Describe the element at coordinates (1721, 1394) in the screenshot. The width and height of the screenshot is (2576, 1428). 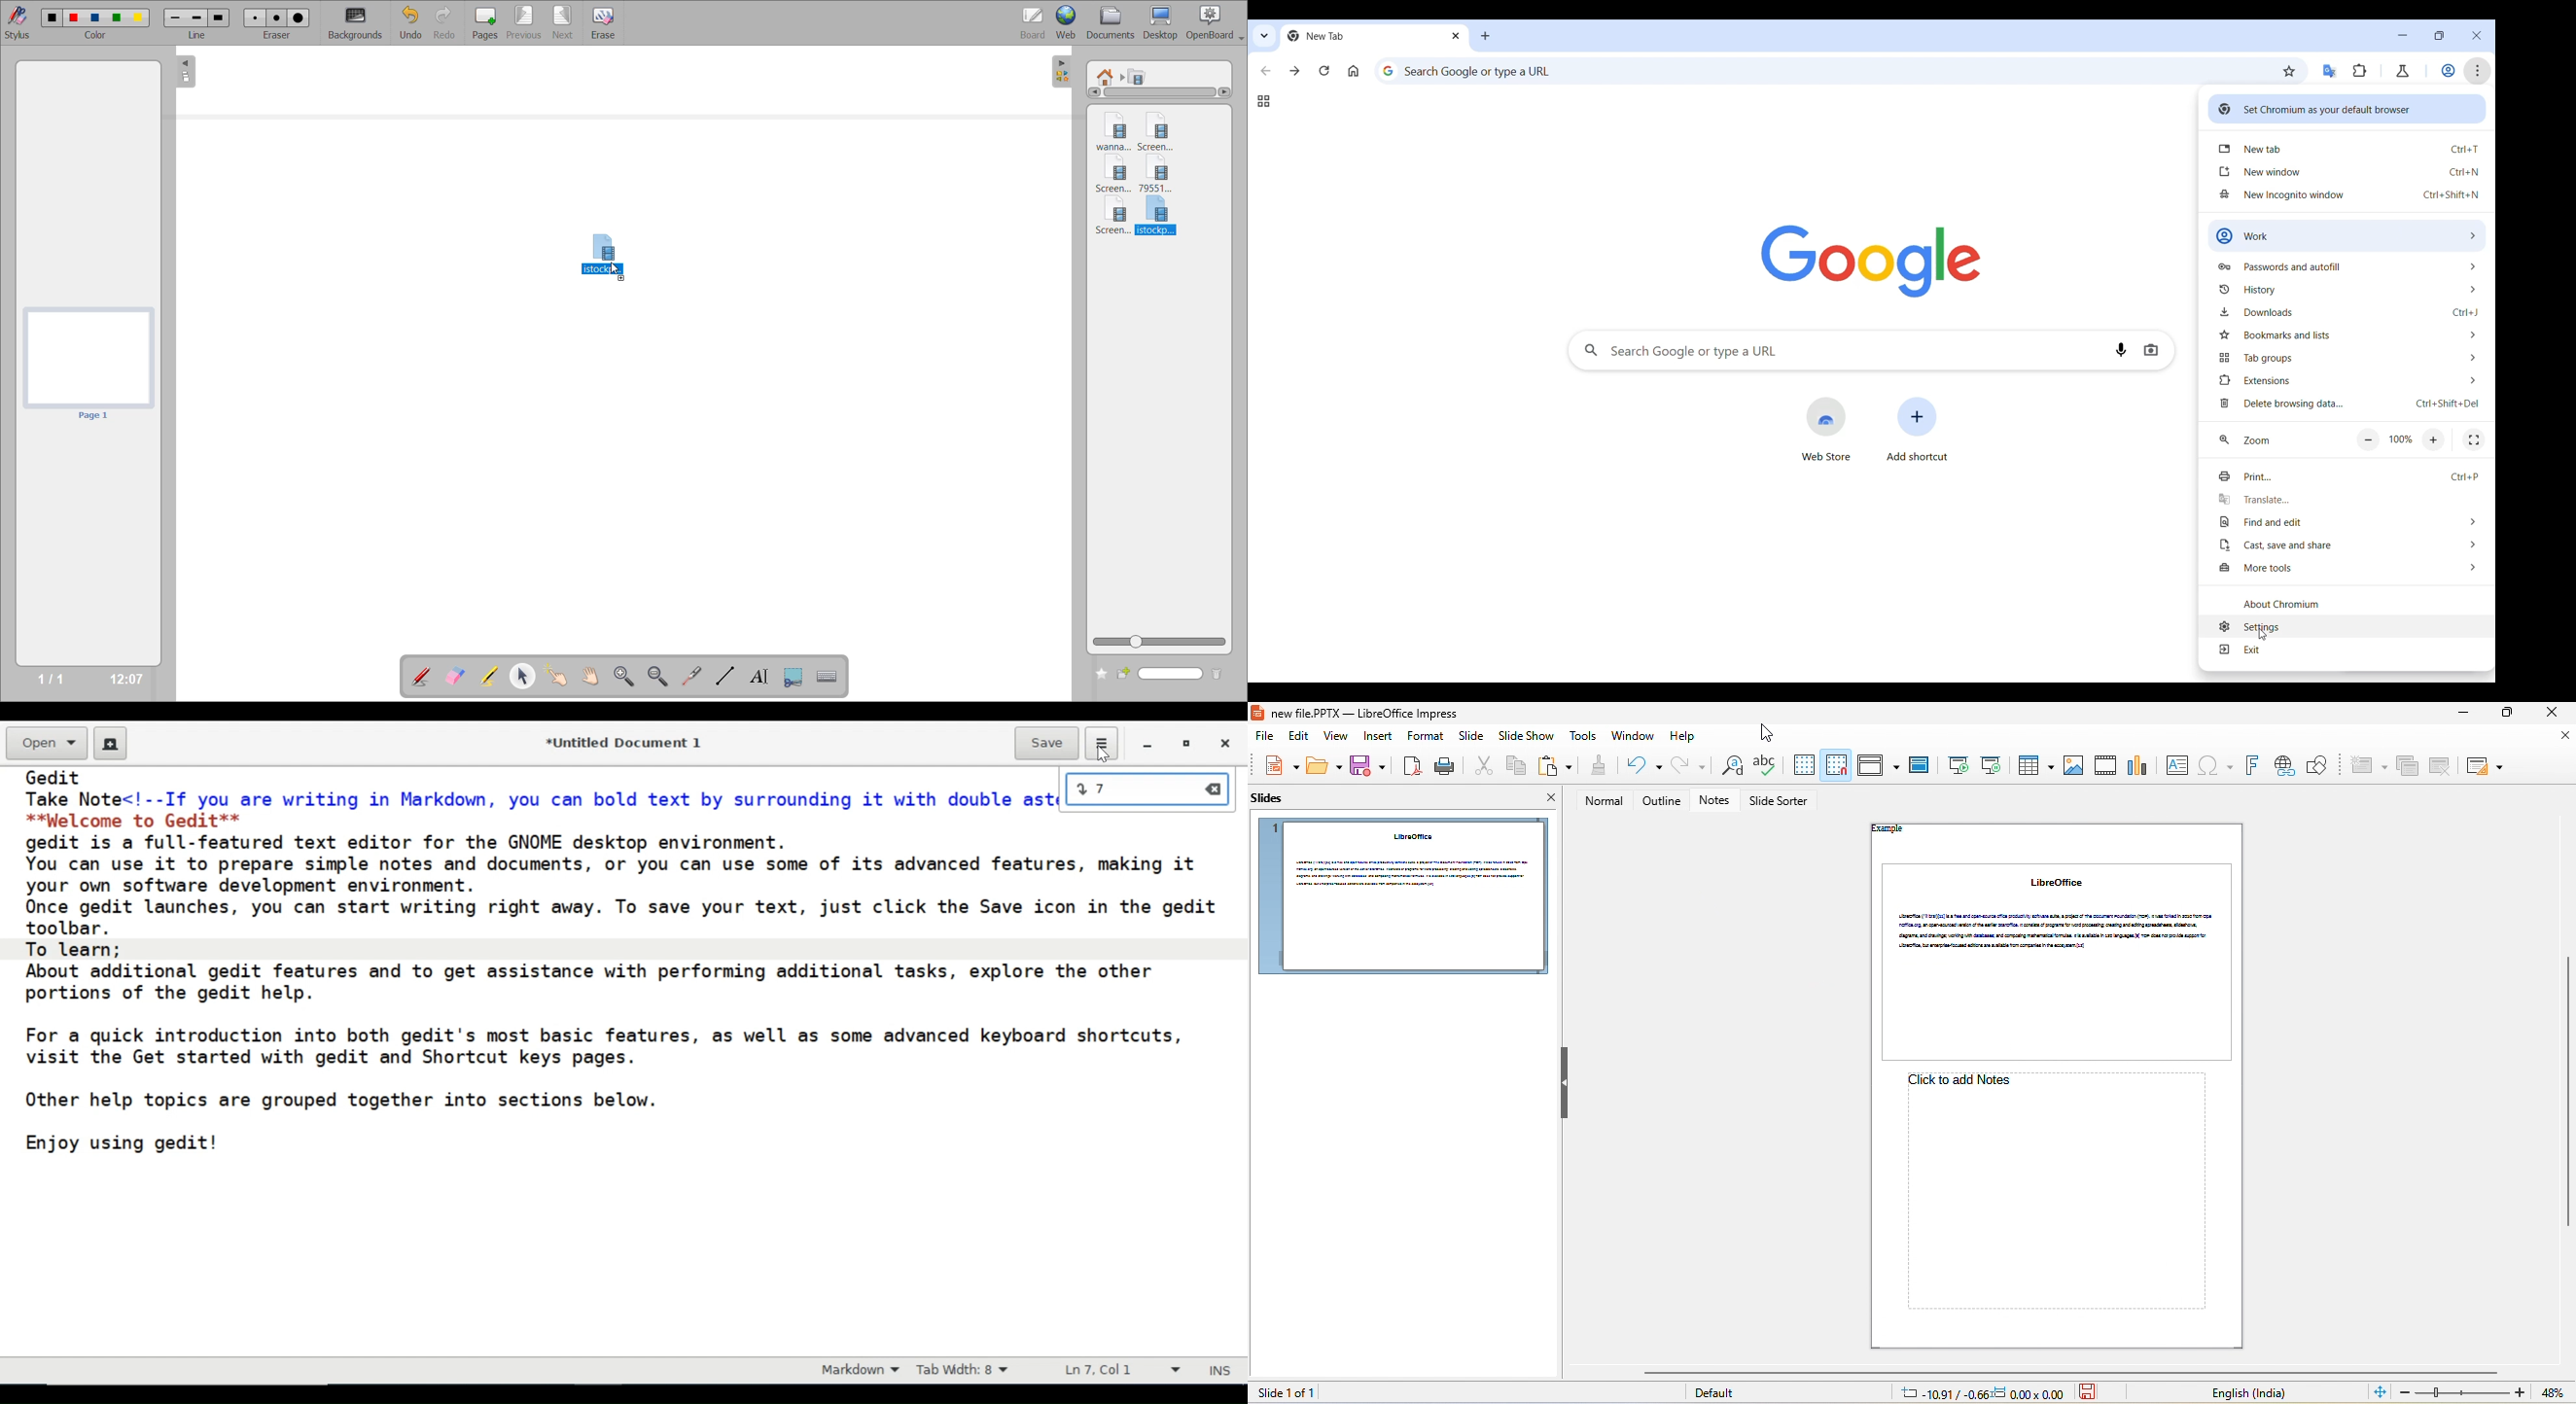
I see `default` at that location.